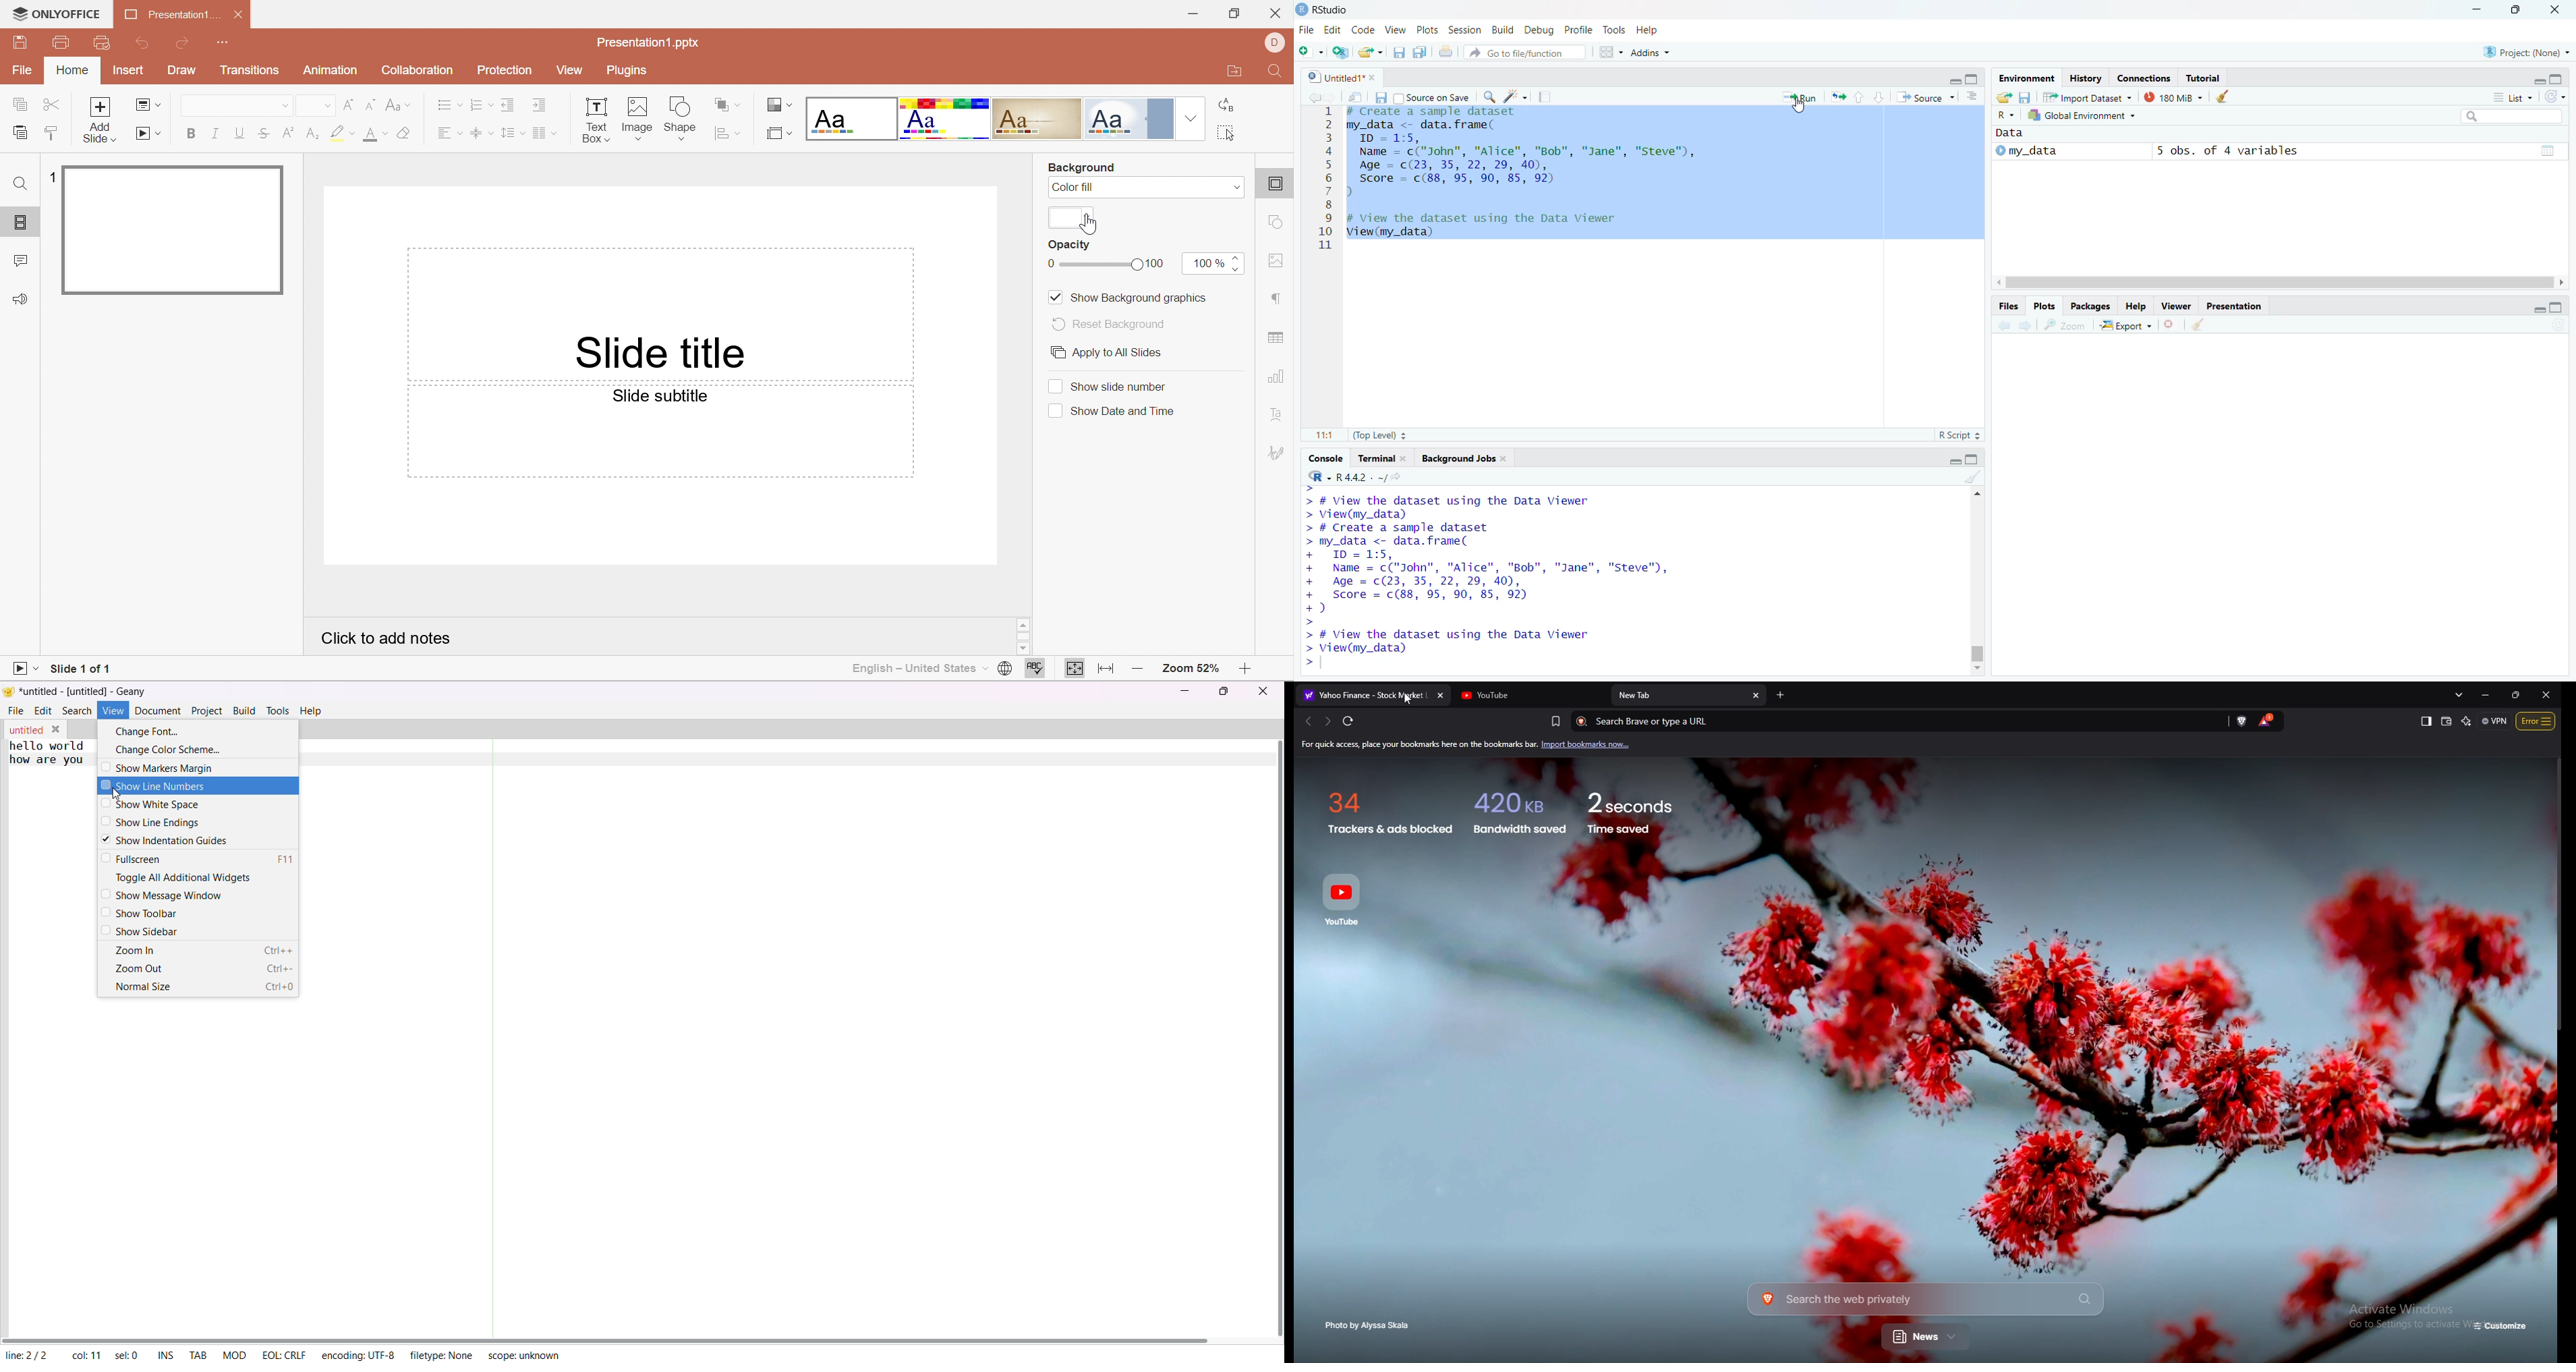 This screenshot has height=1372, width=2576. I want to click on Paste, so click(19, 134).